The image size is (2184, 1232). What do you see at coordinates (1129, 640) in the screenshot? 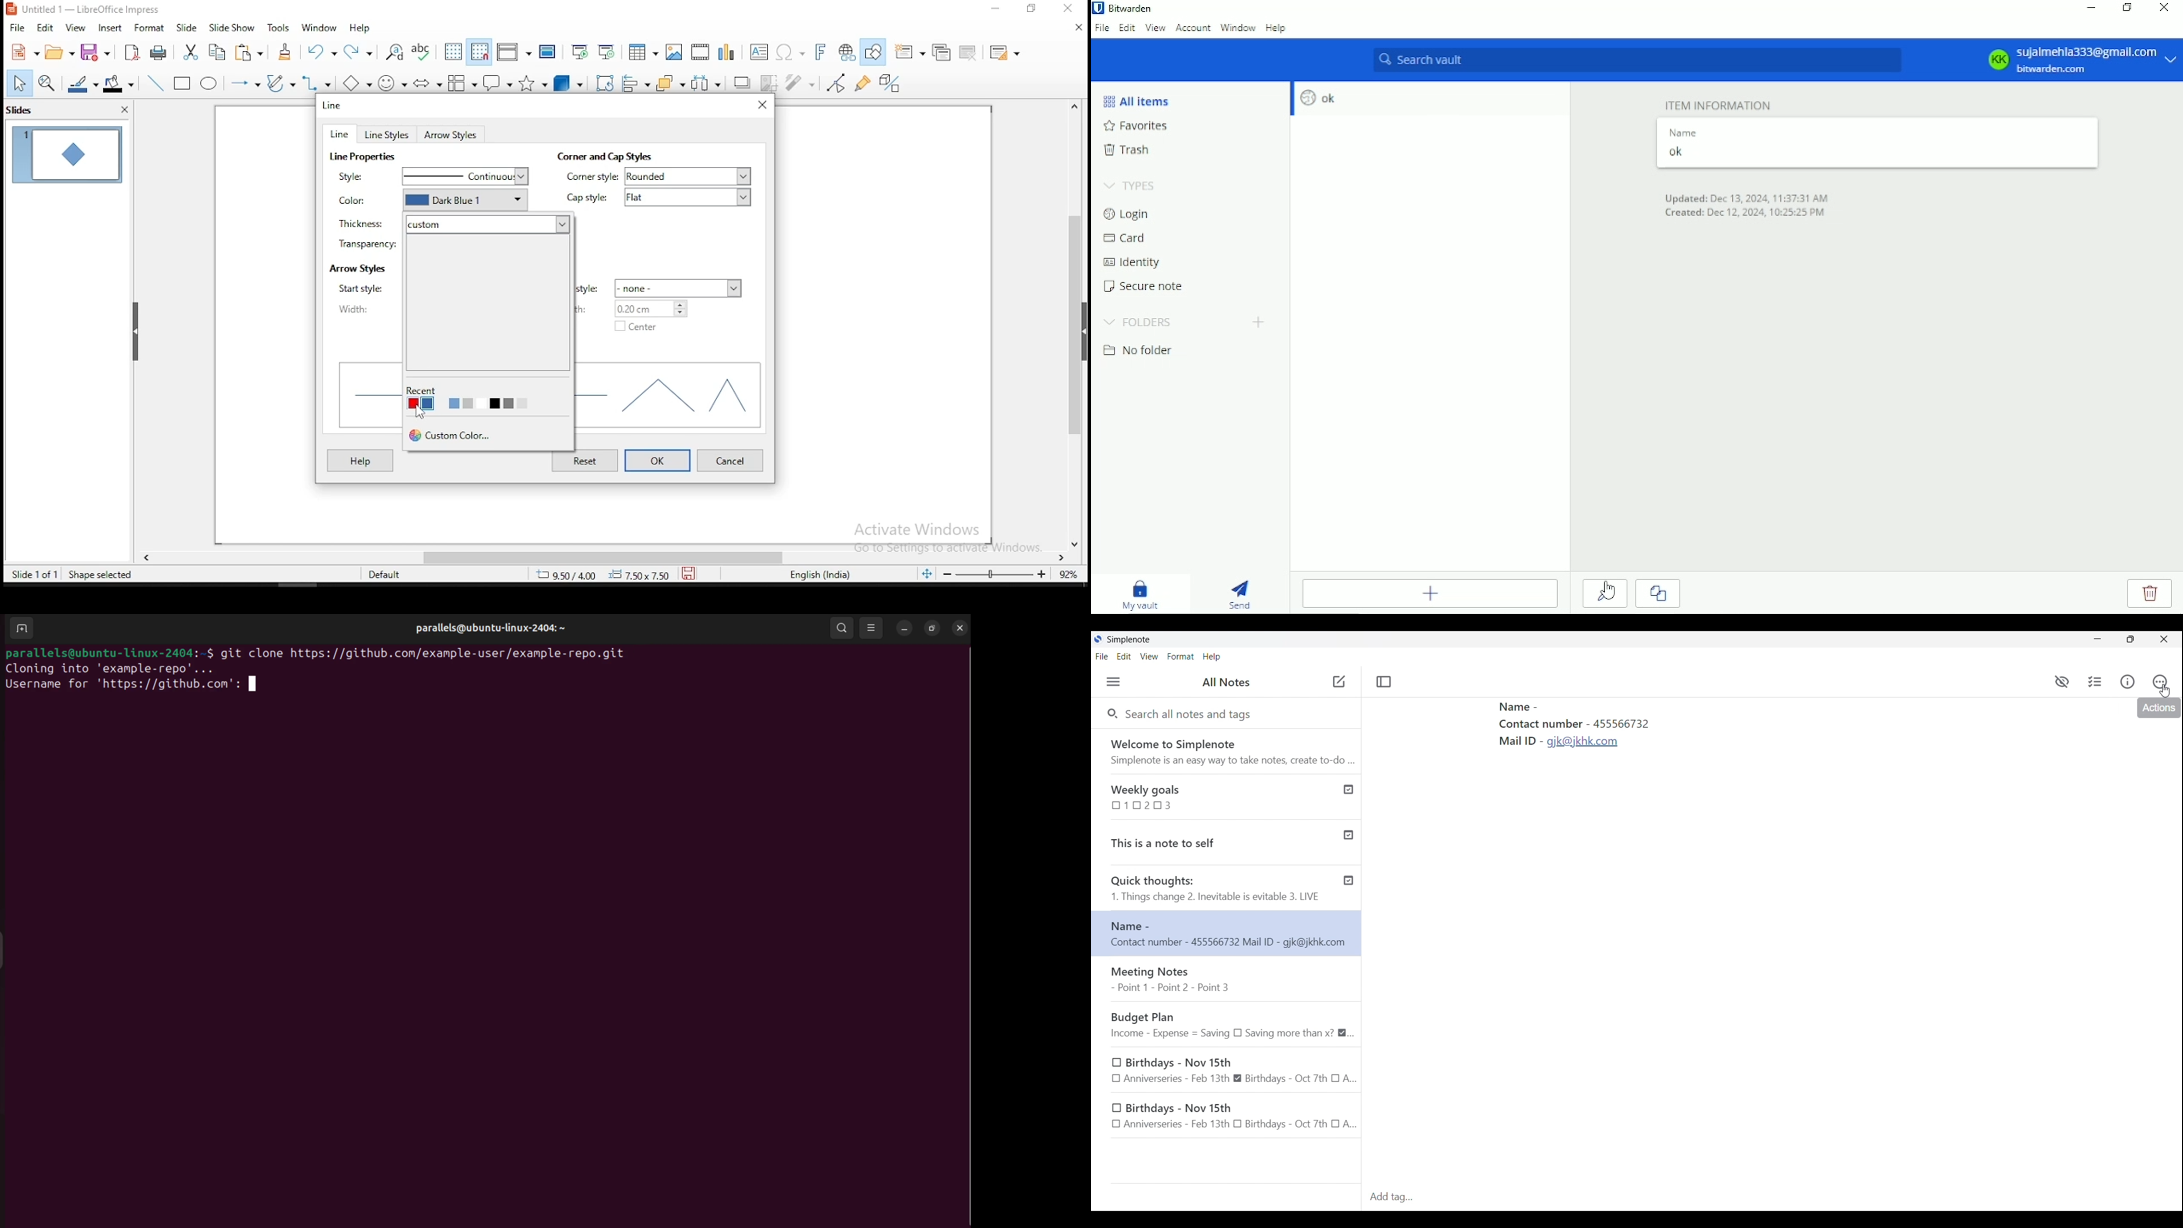
I see `Software name` at bounding box center [1129, 640].